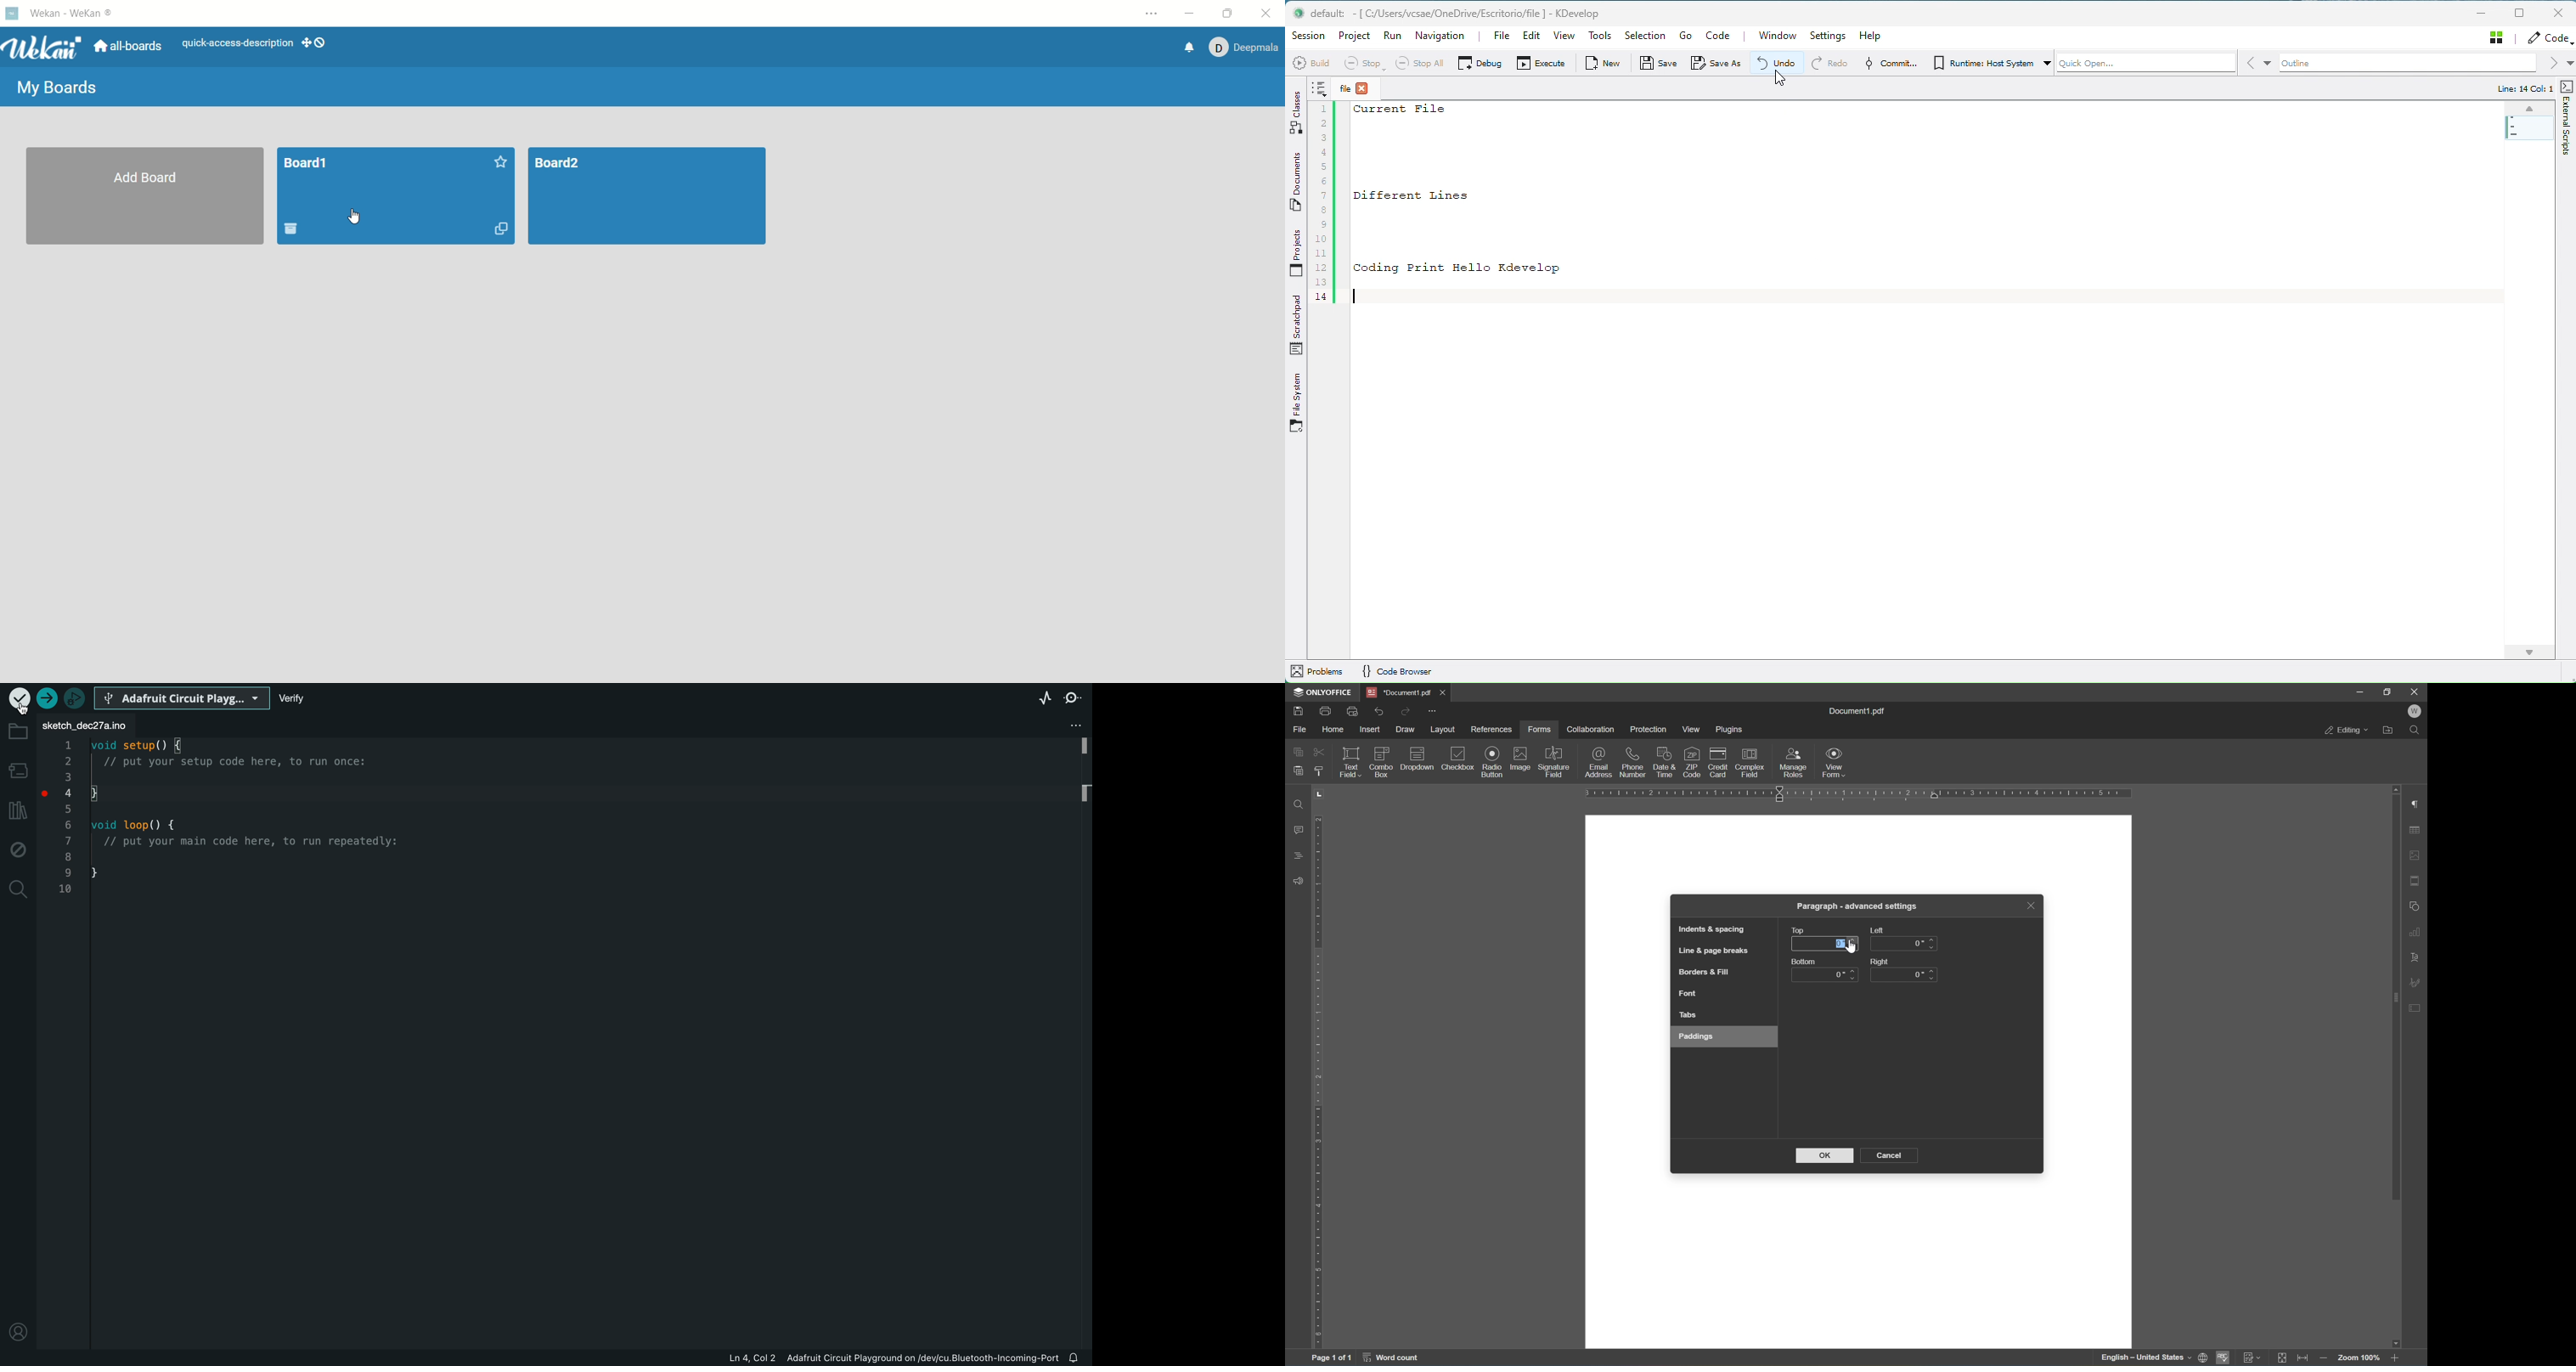 The image size is (2576, 1372). Describe the element at coordinates (1922, 975) in the screenshot. I see `0` at that location.